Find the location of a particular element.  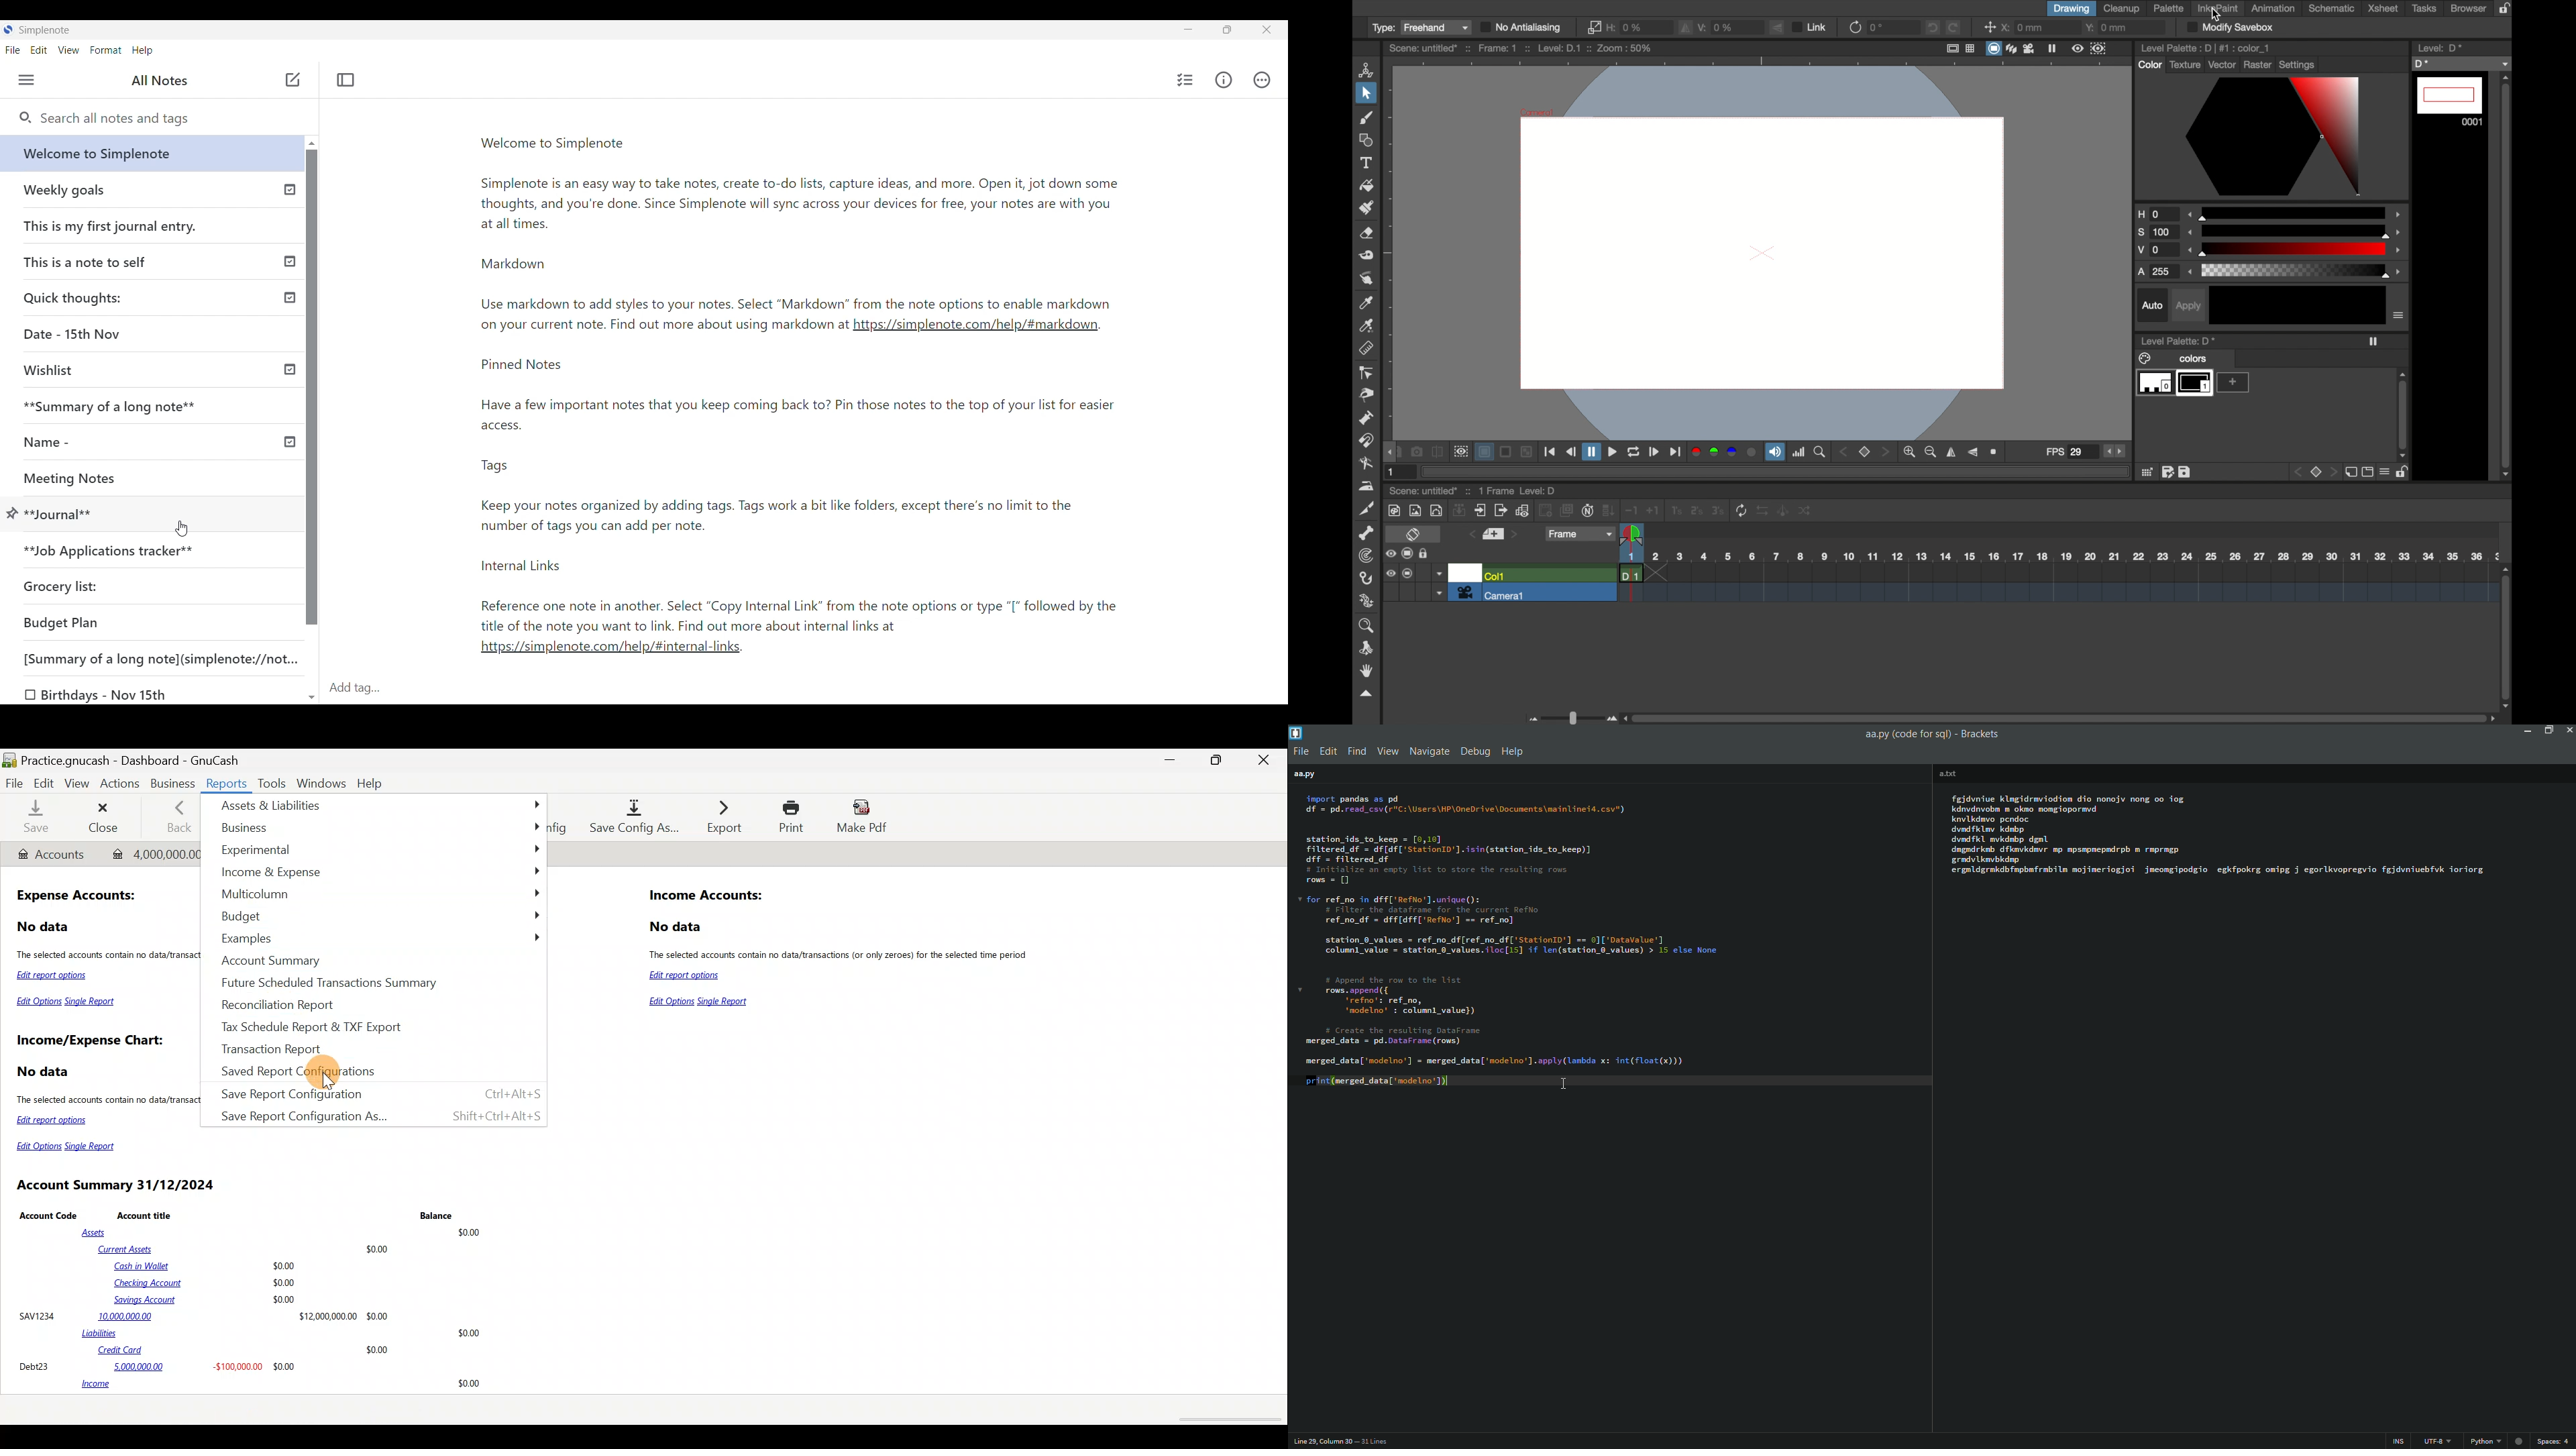

Software logo is located at coordinates (8, 29).